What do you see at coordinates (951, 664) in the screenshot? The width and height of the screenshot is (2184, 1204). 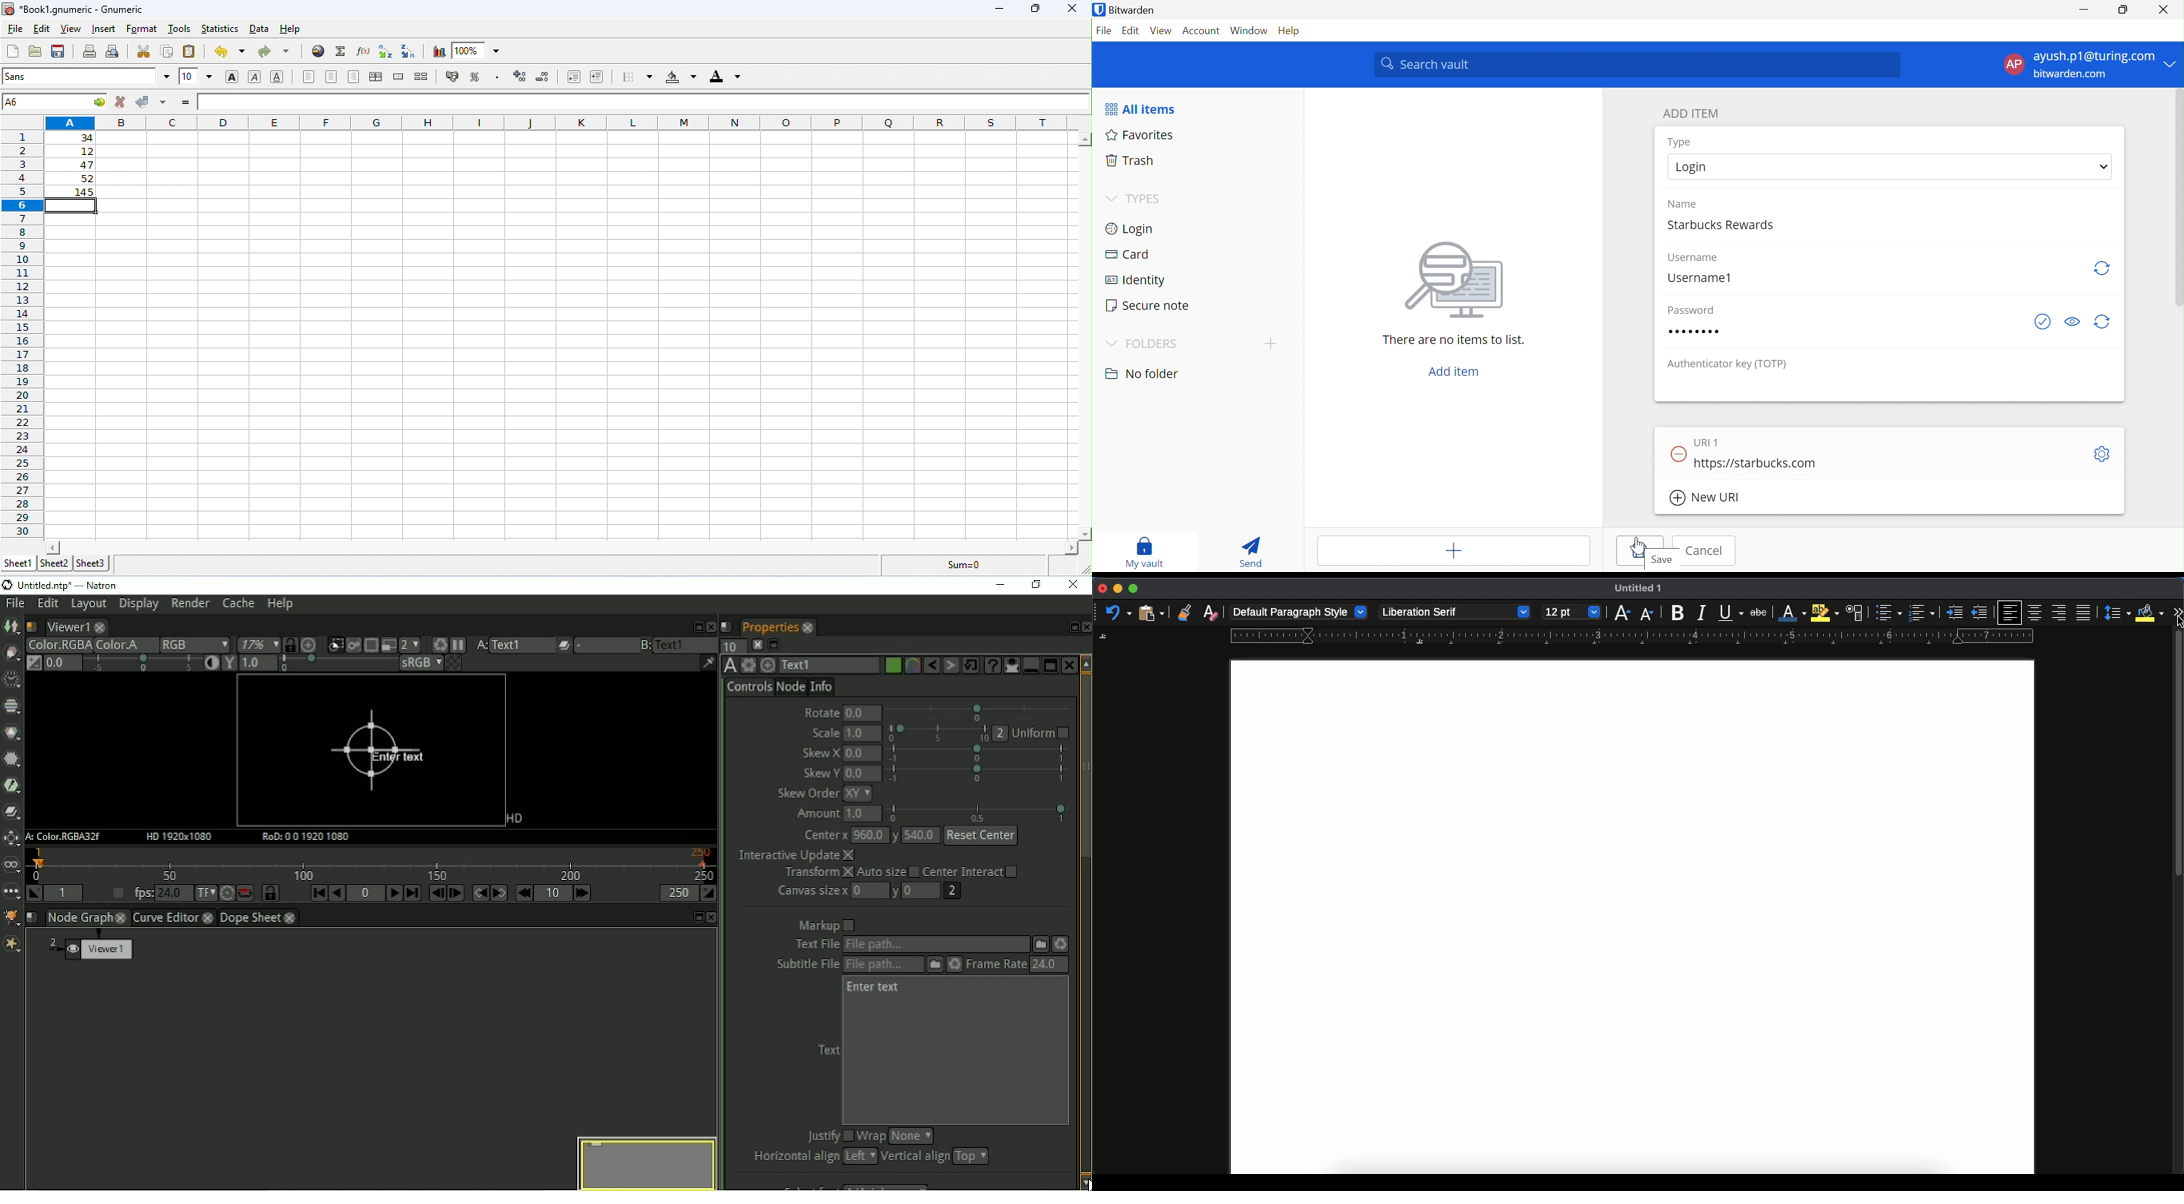 I see `Redo` at bounding box center [951, 664].